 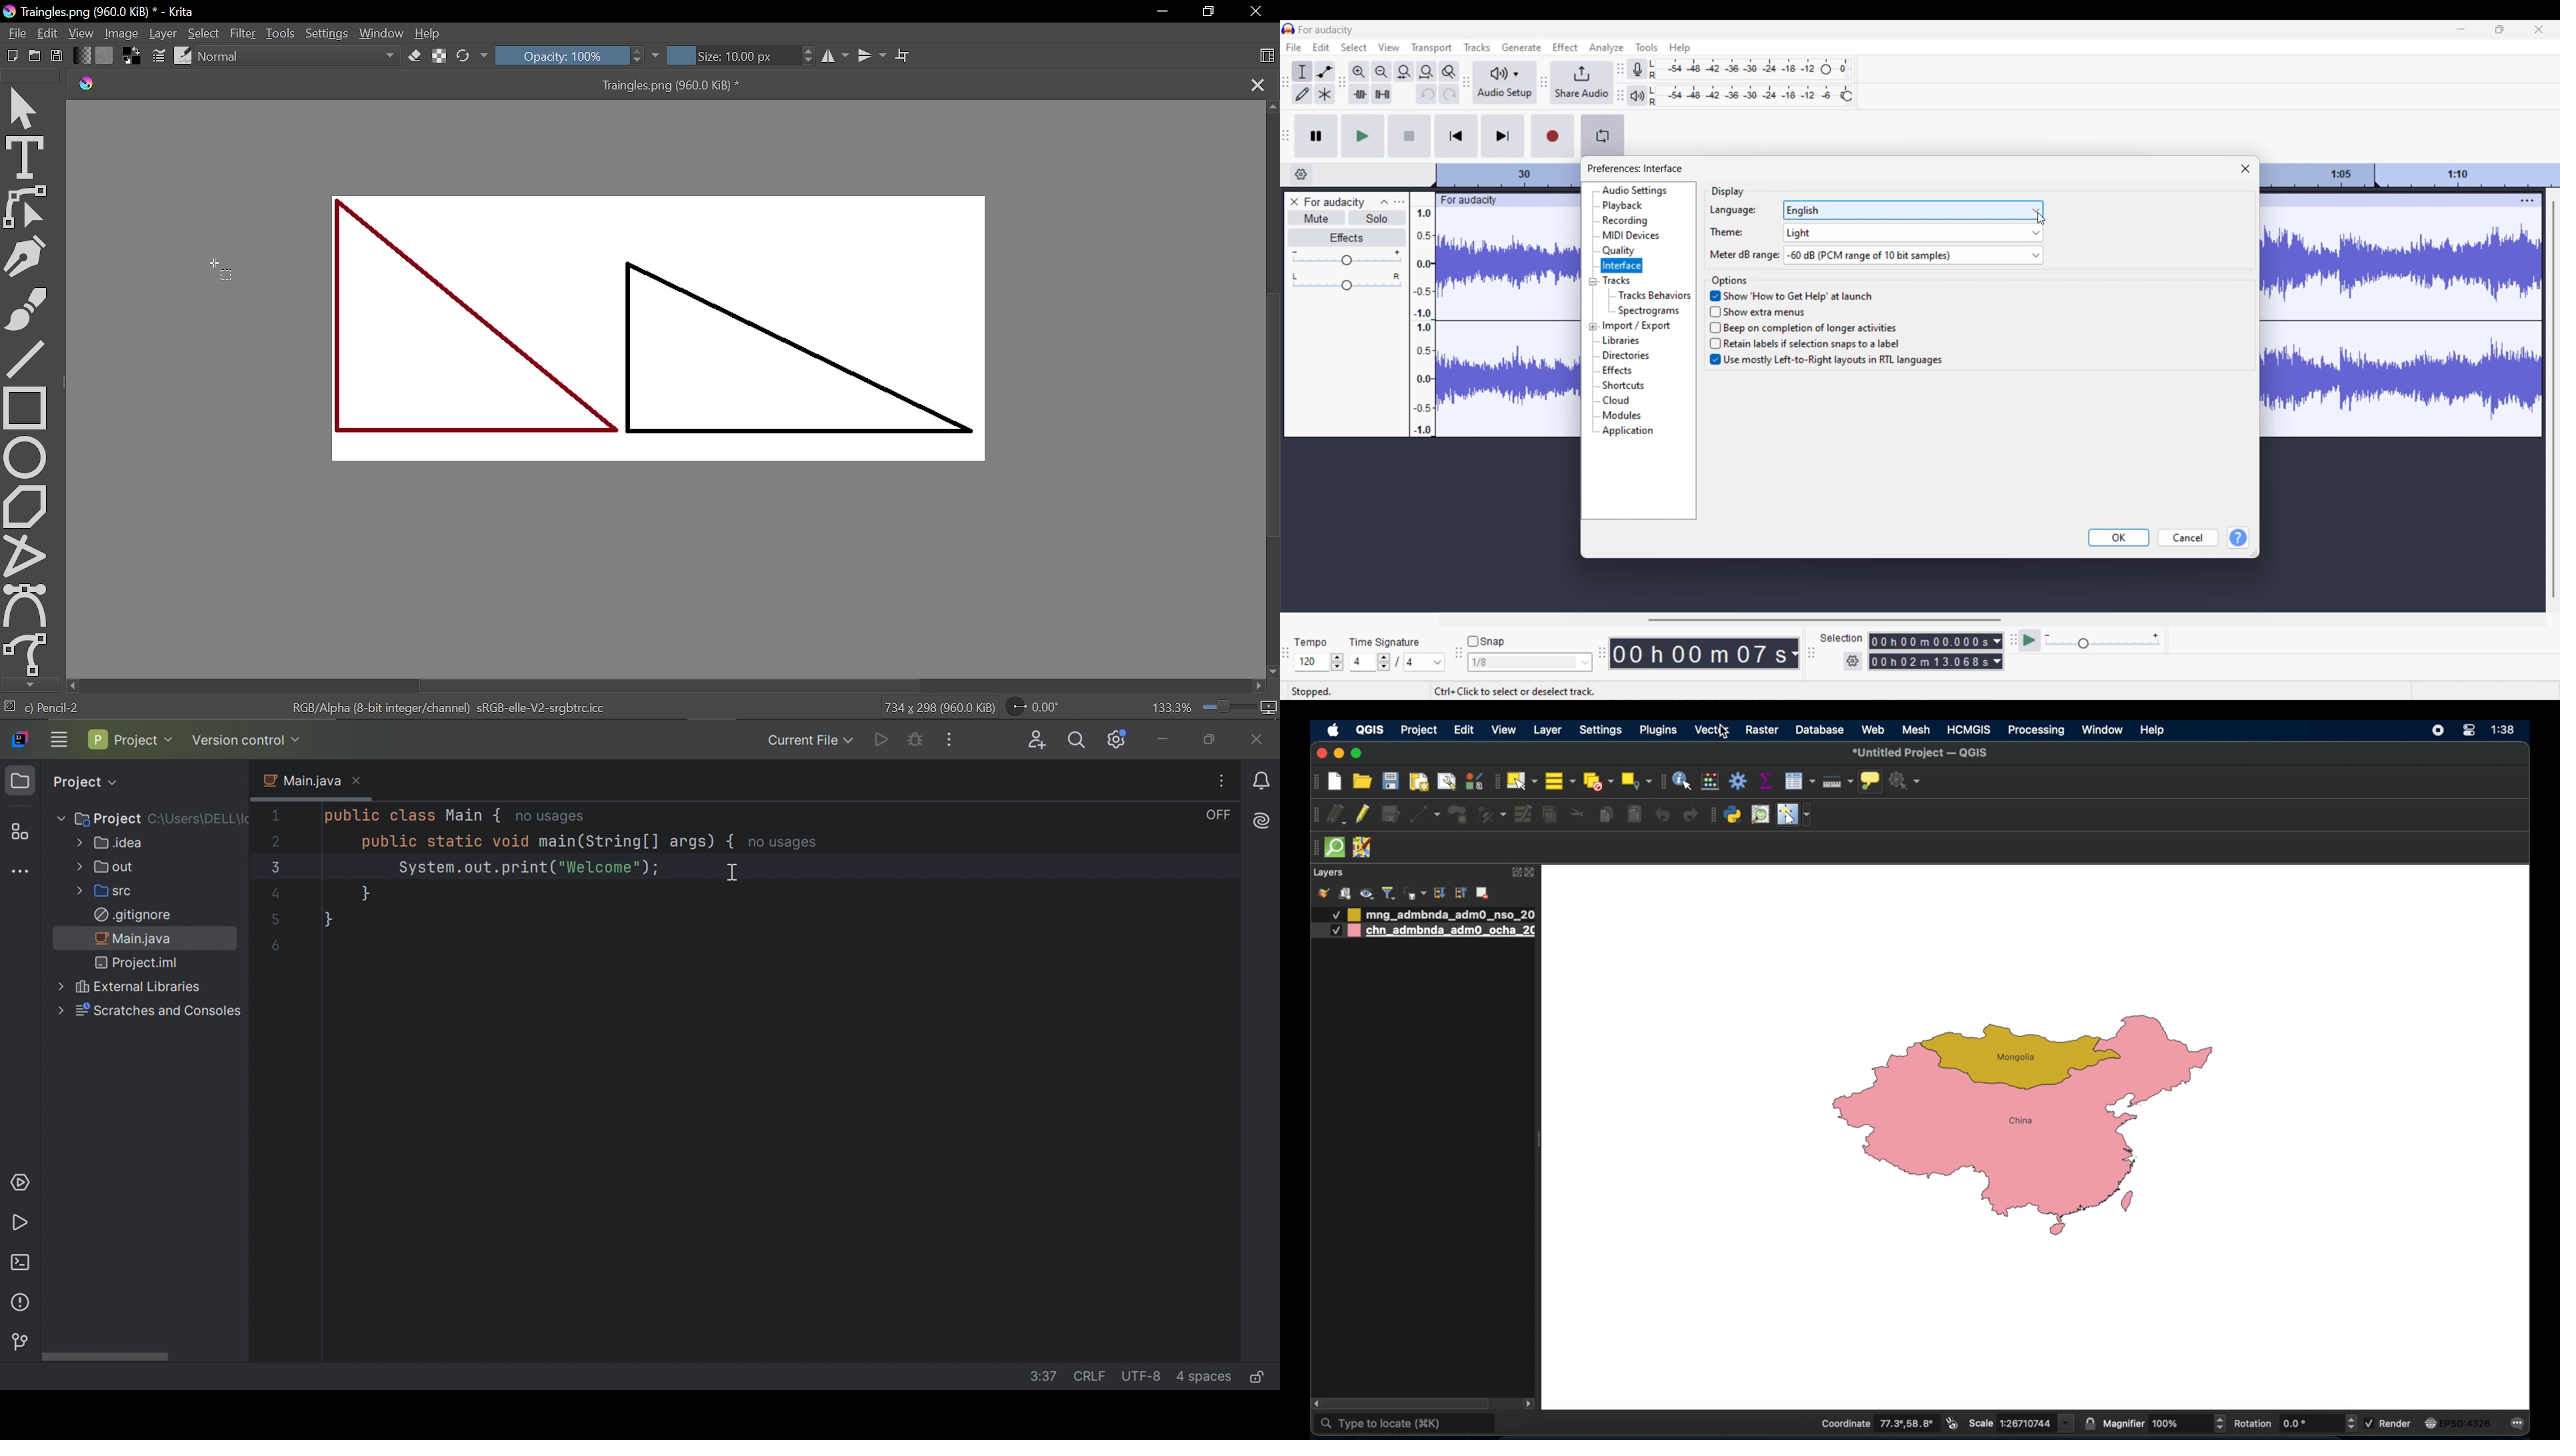 What do you see at coordinates (415, 56) in the screenshot?
I see `Eraser` at bounding box center [415, 56].